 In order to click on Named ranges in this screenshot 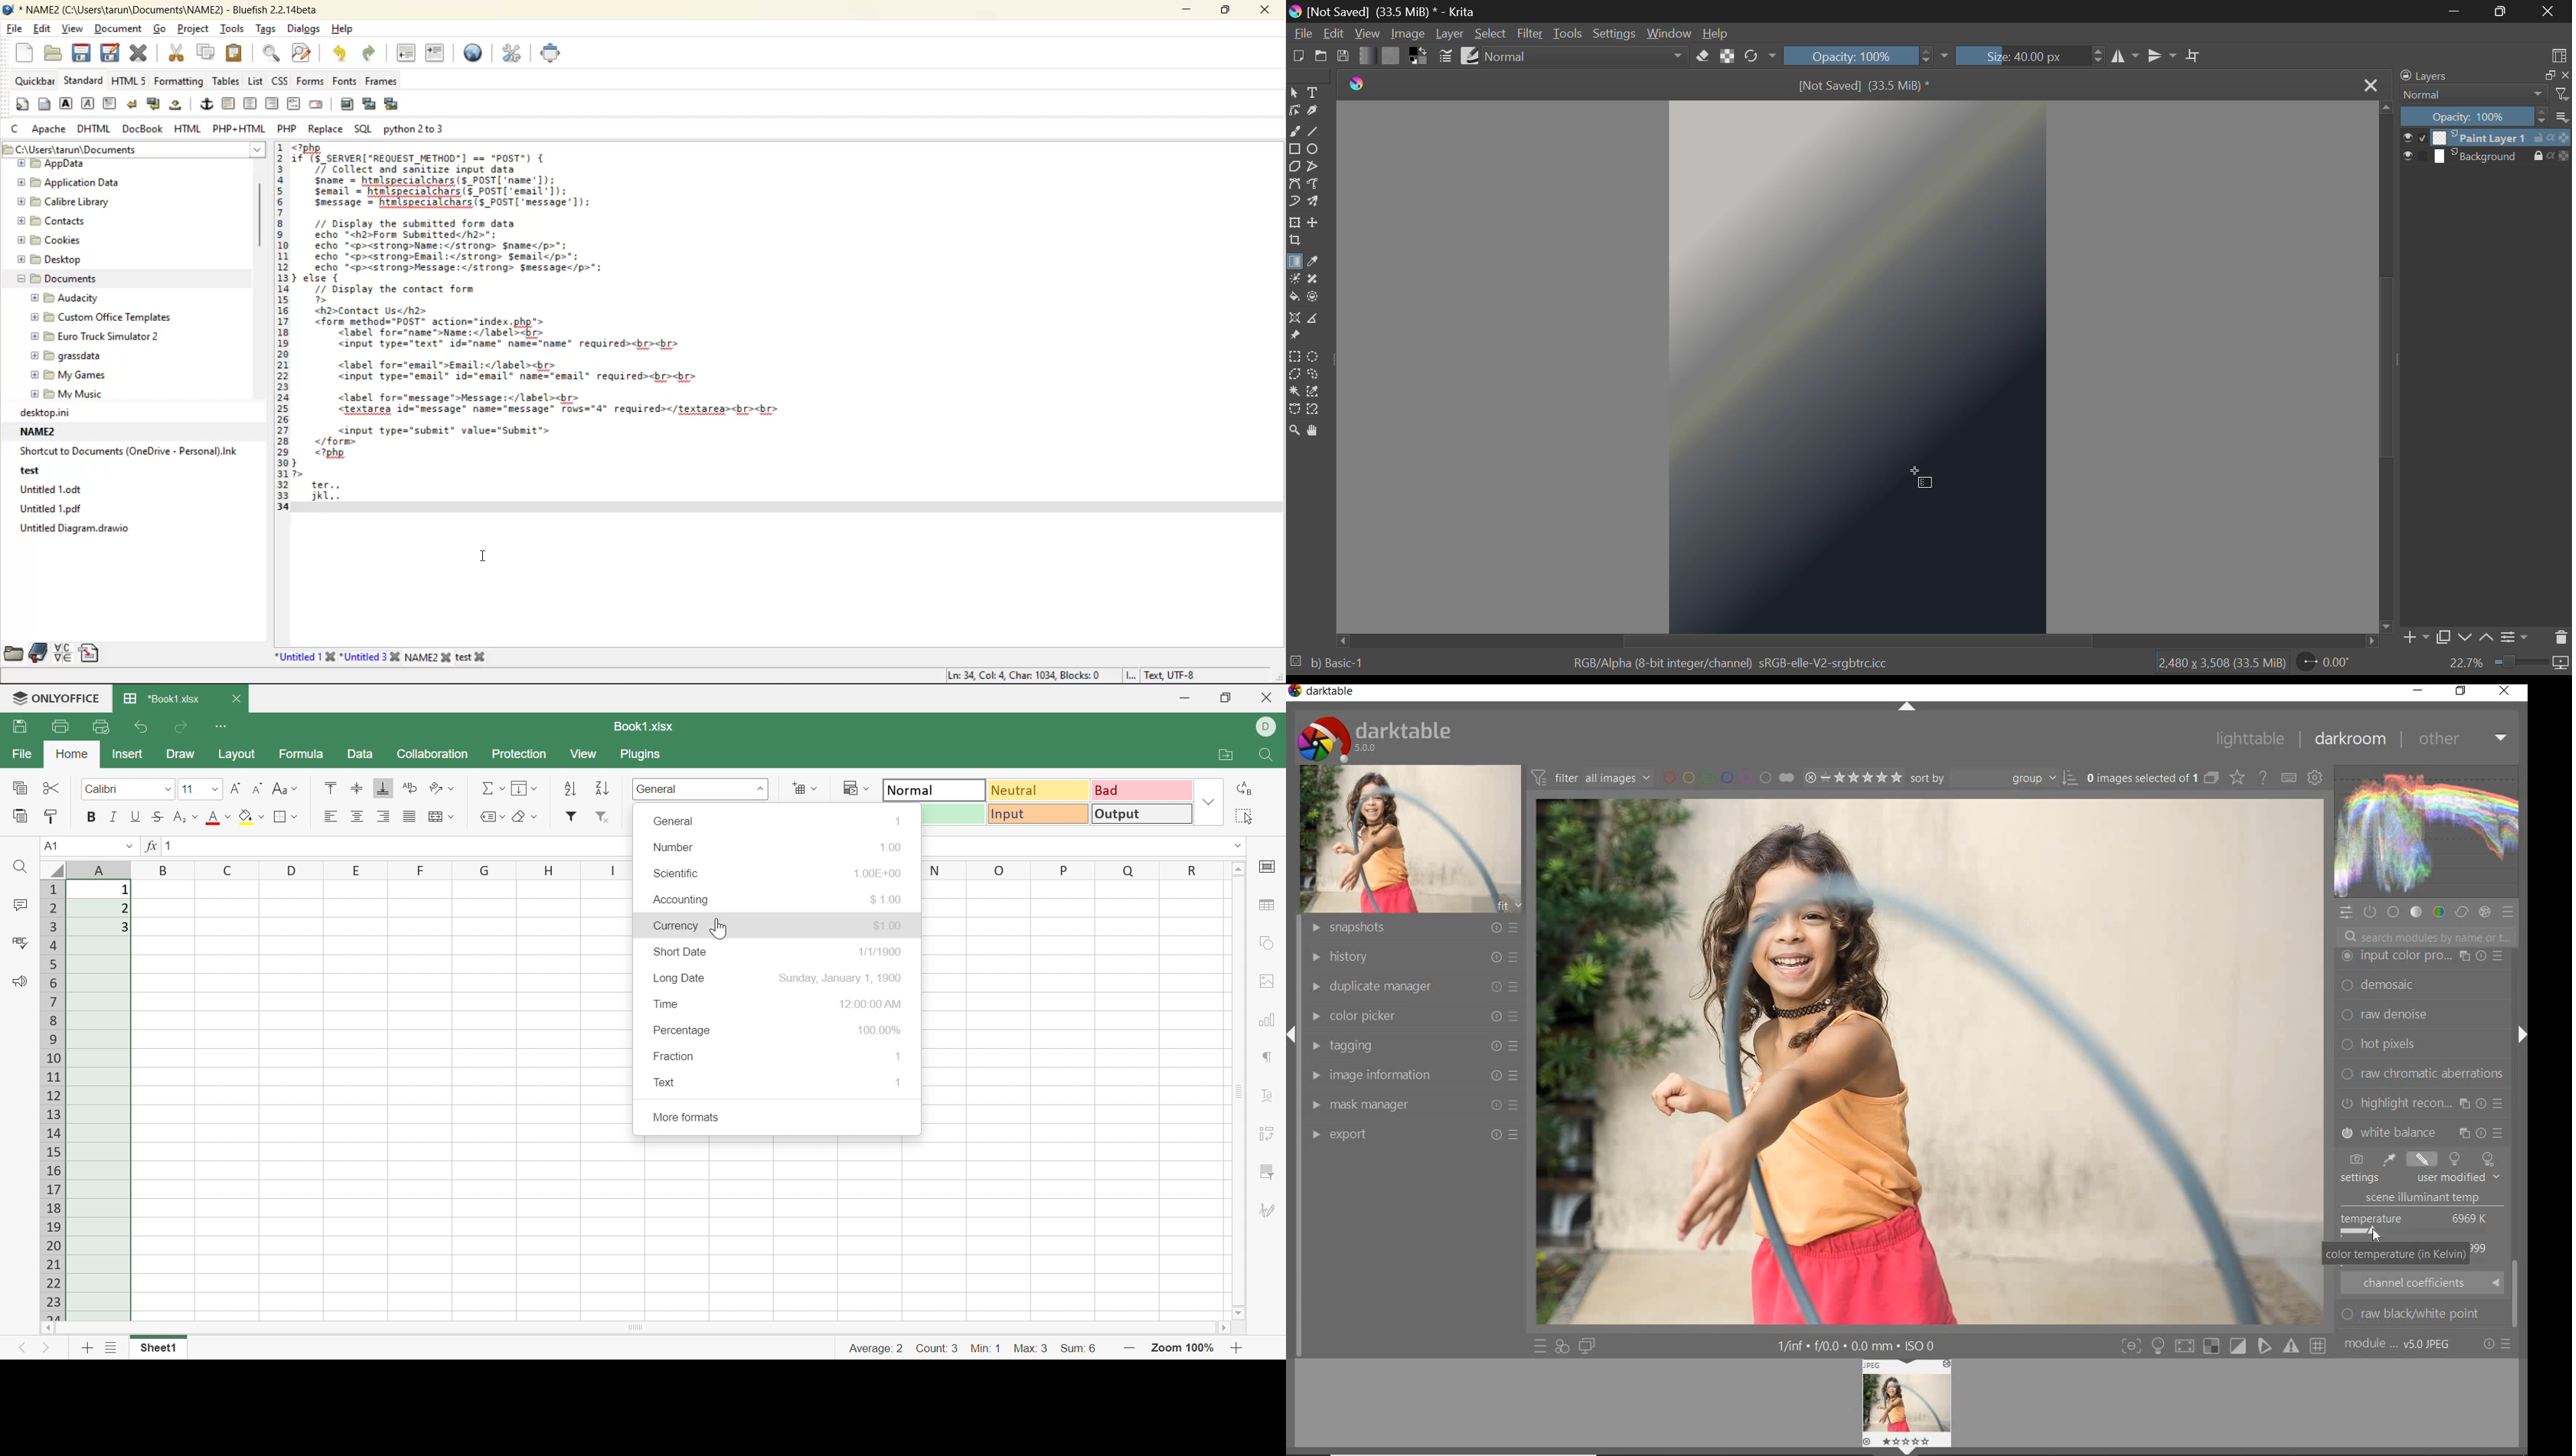, I will do `click(490, 816)`.